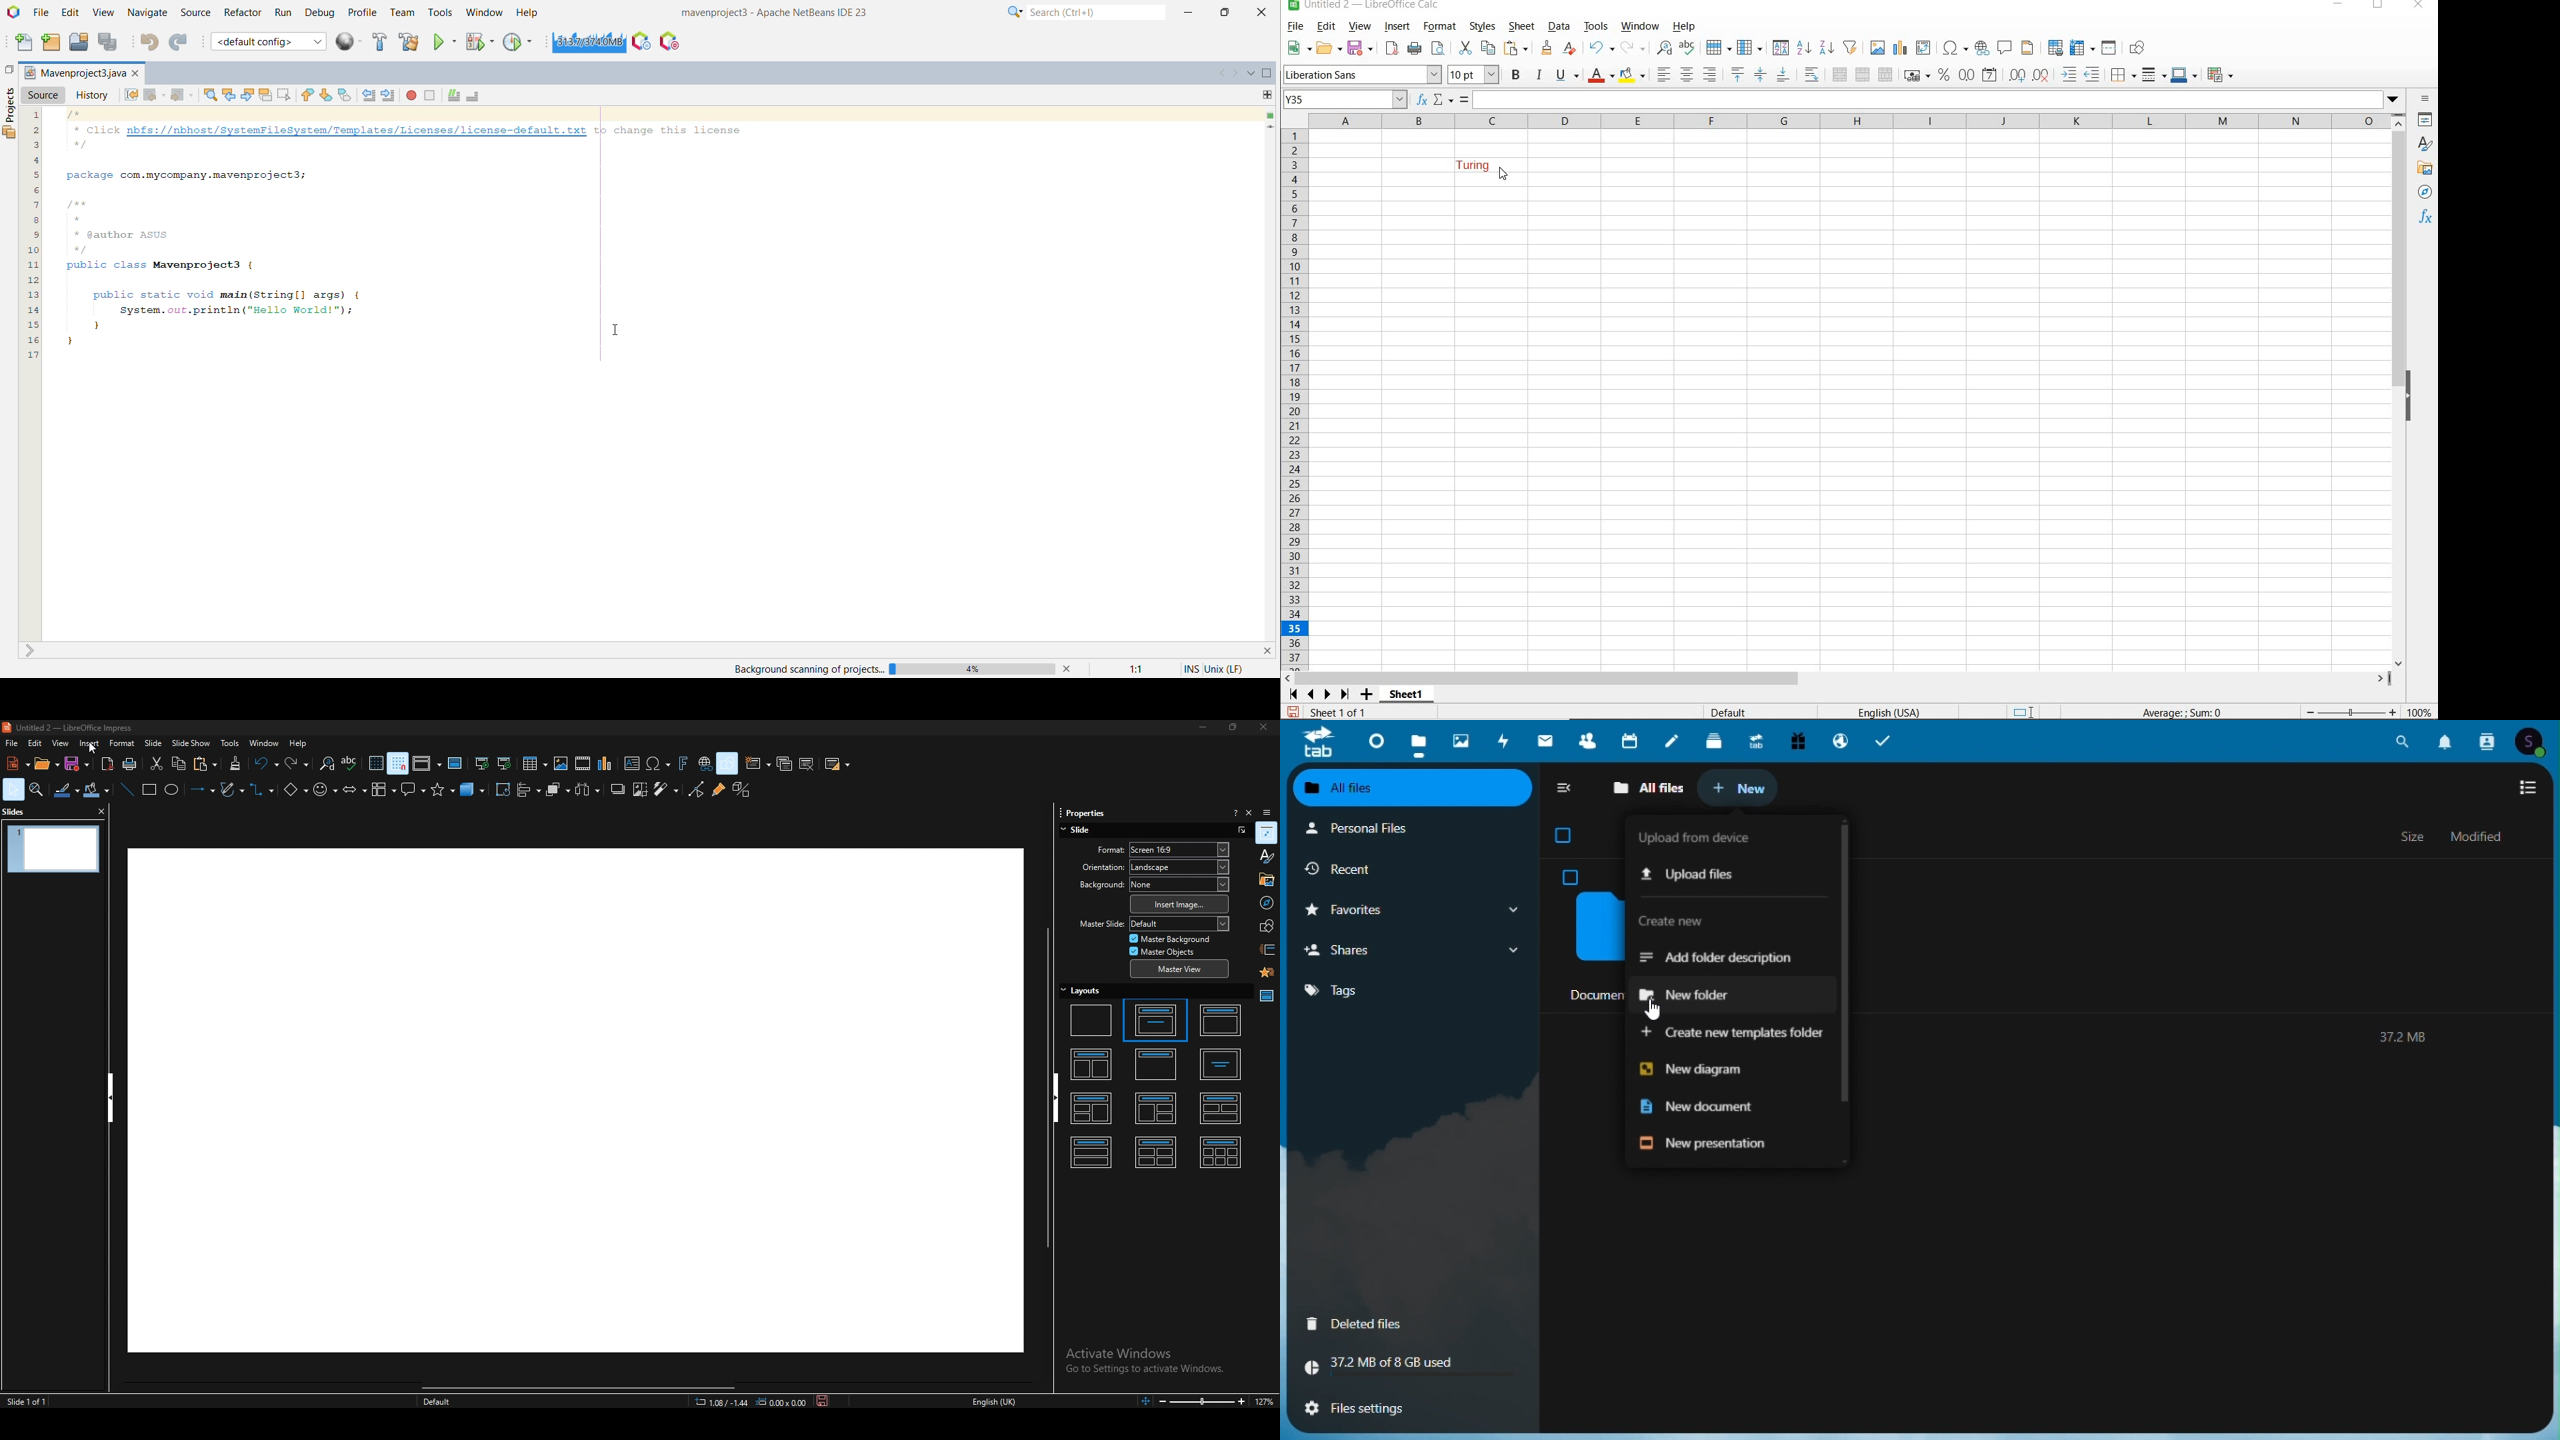  What do you see at coordinates (1879, 48) in the screenshot?
I see `INSERT IMAGE` at bounding box center [1879, 48].